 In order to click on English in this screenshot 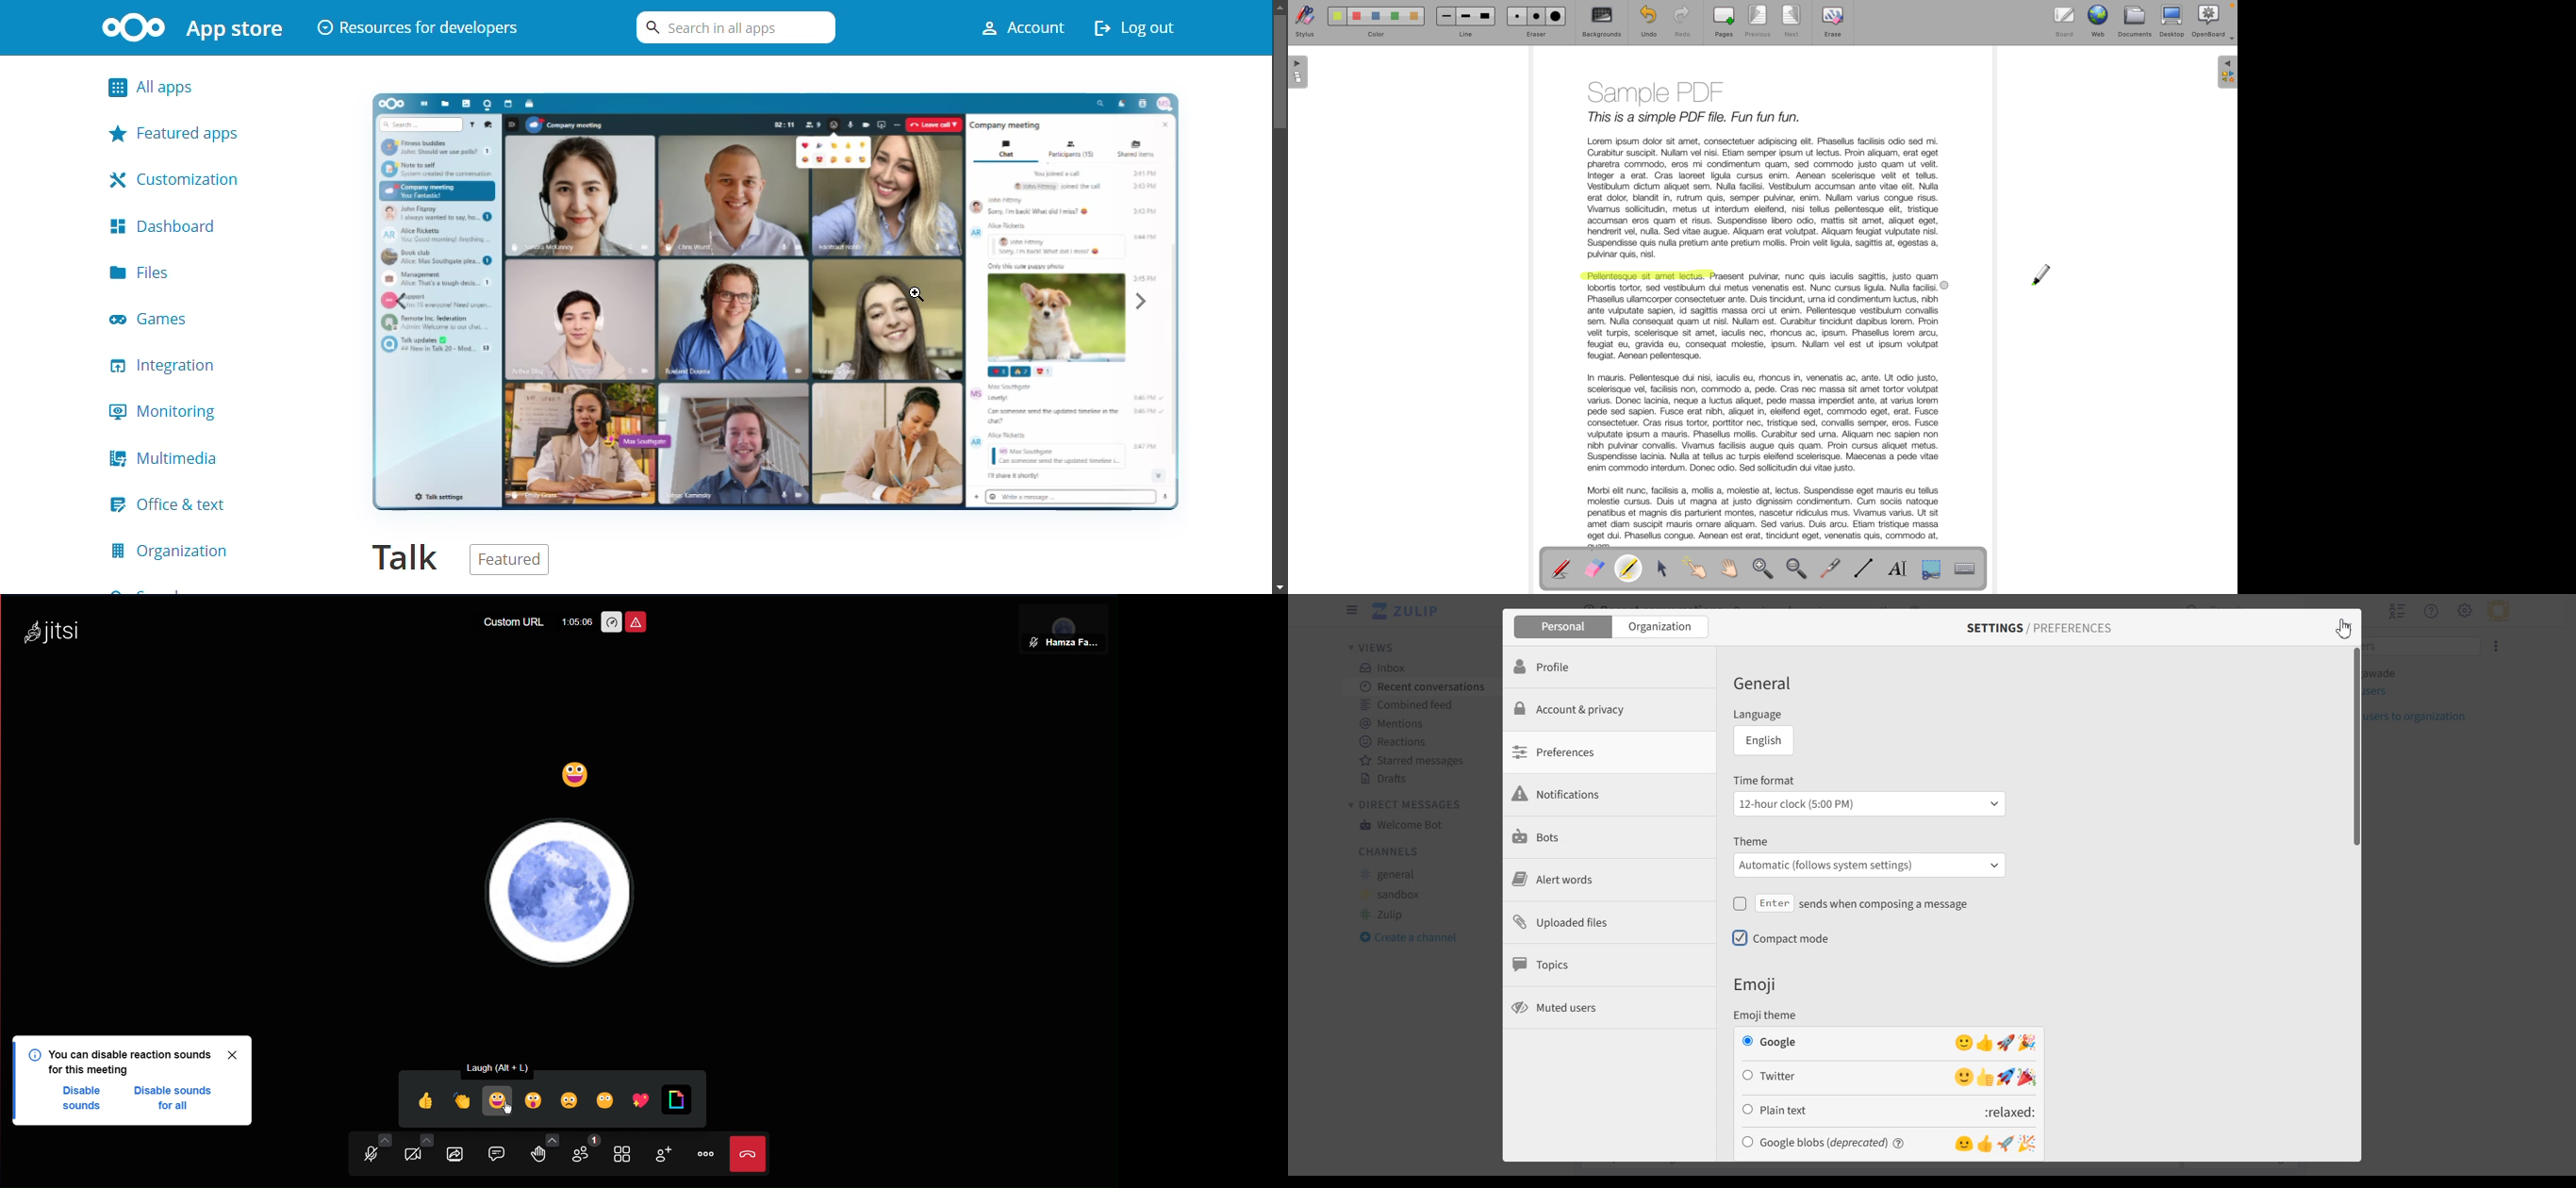, I will do `click(1768, 742)`.